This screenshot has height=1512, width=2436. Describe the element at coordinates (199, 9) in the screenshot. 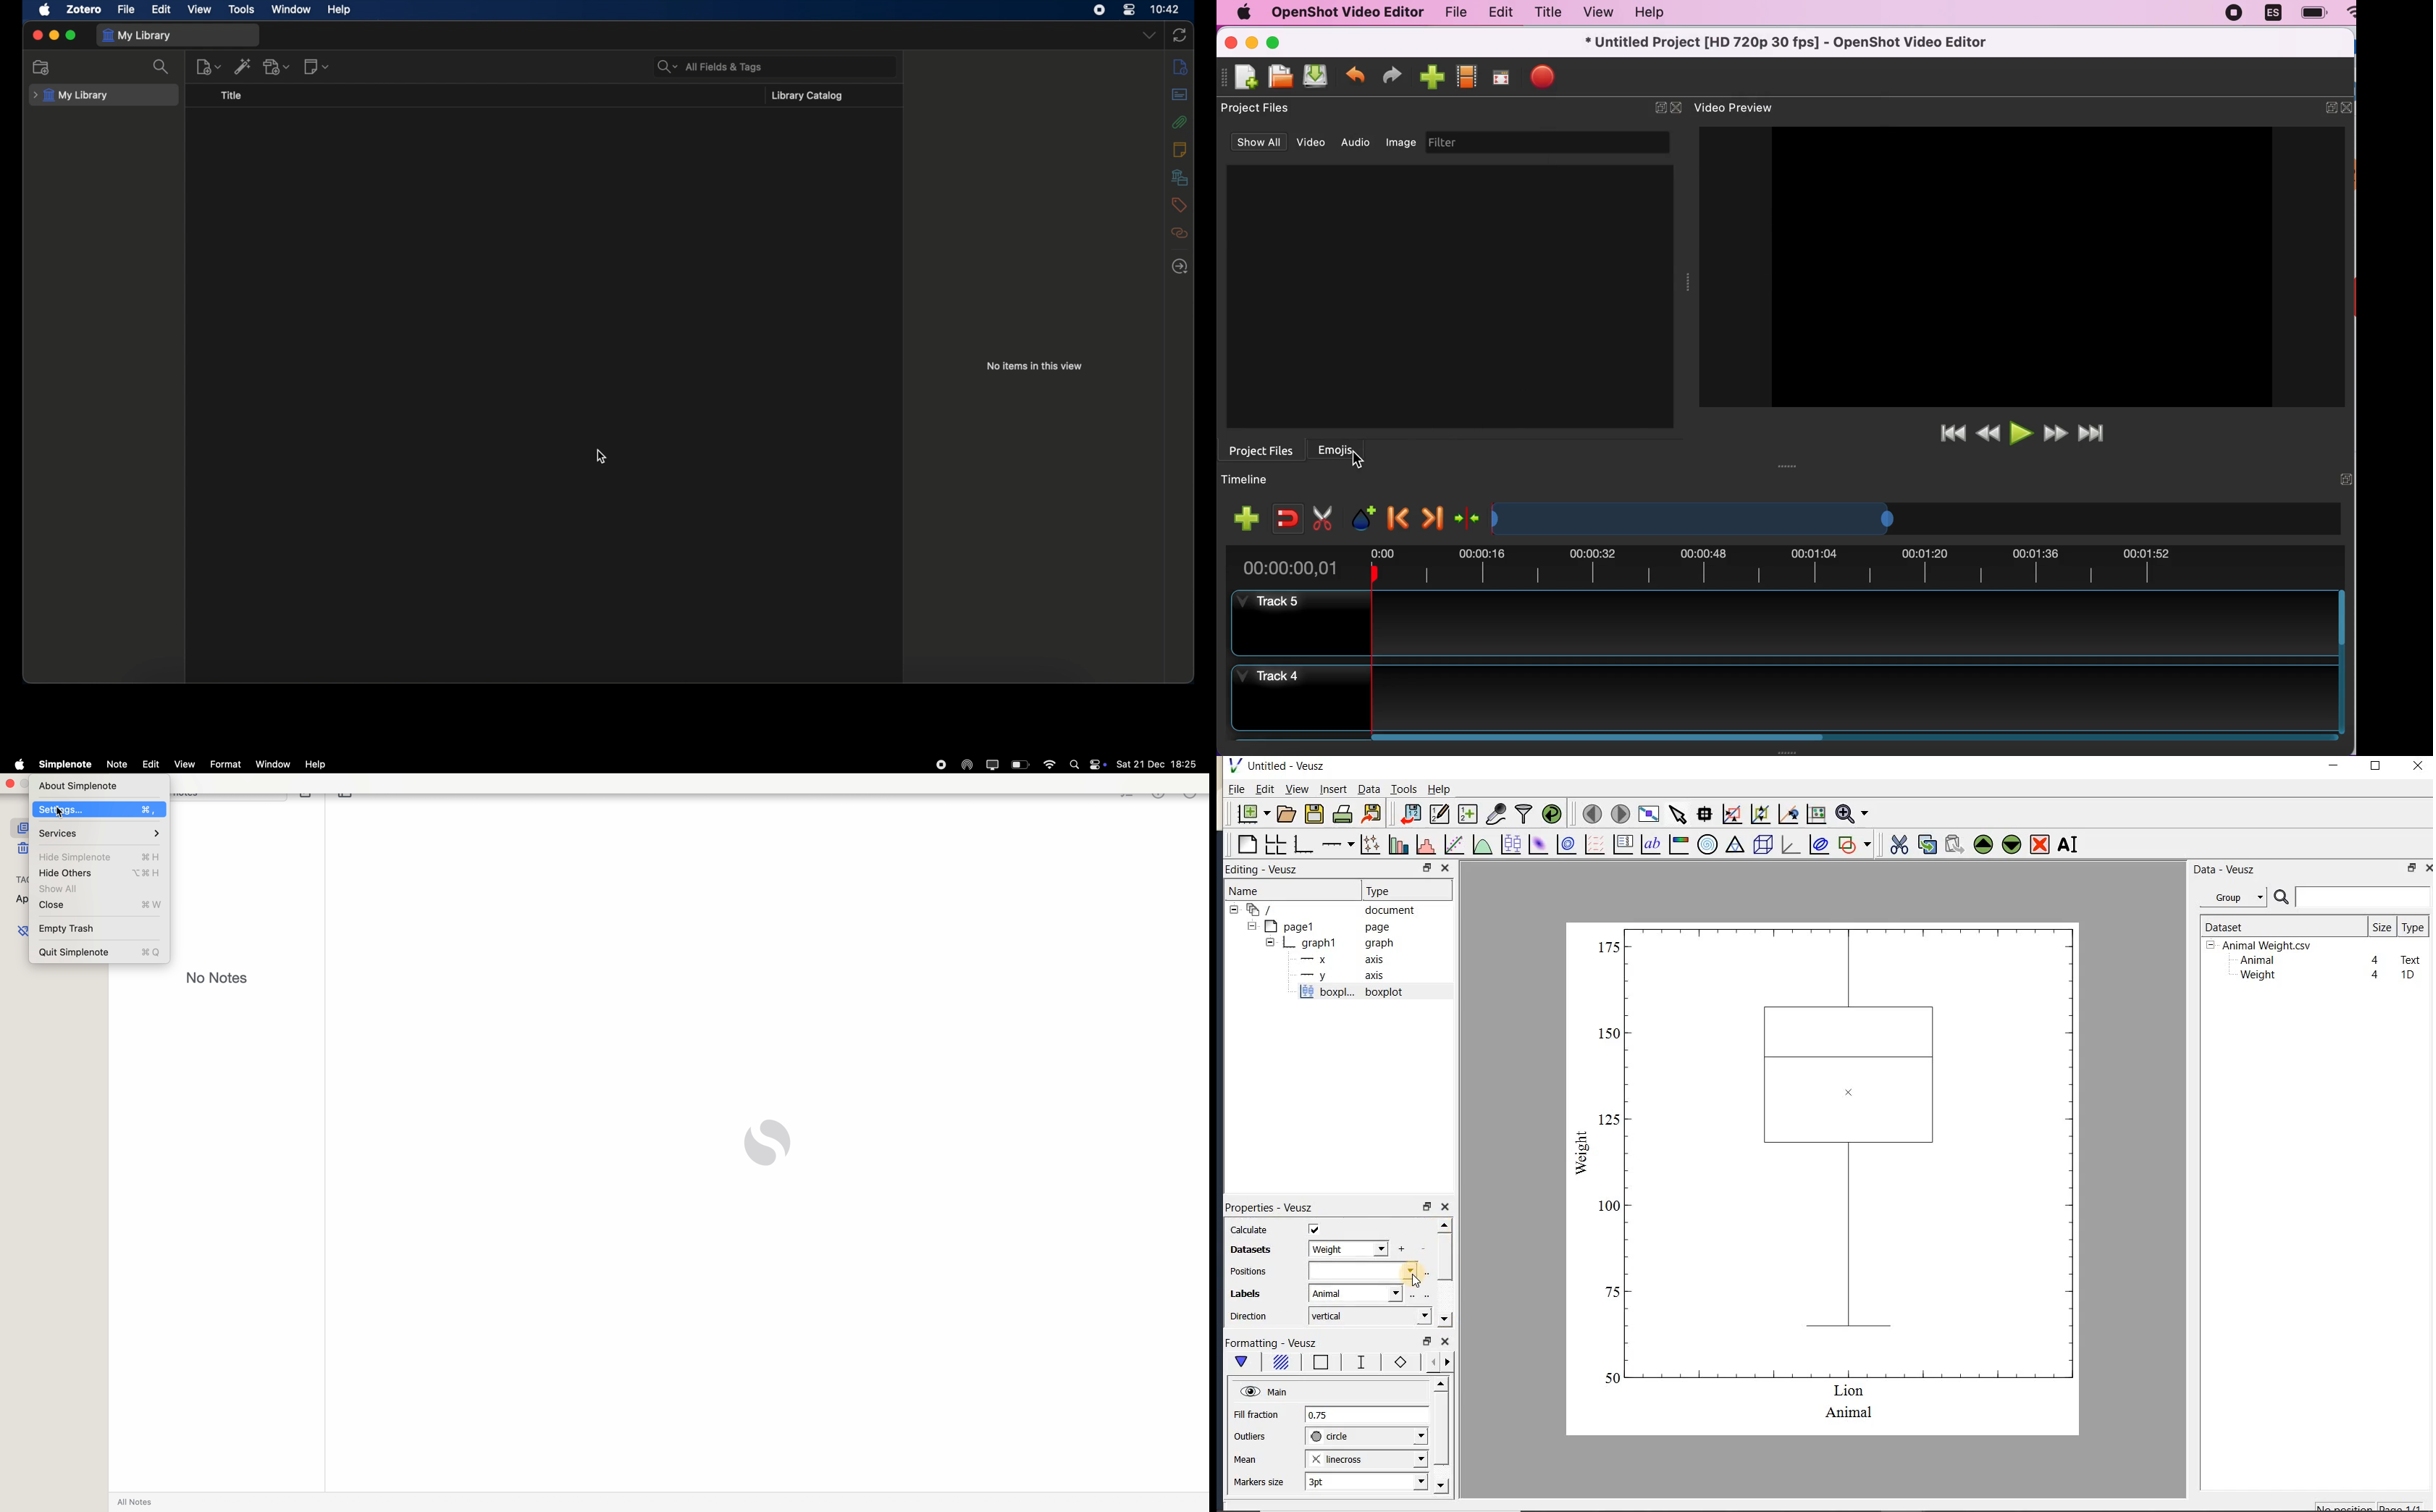

I see `view` at that location.